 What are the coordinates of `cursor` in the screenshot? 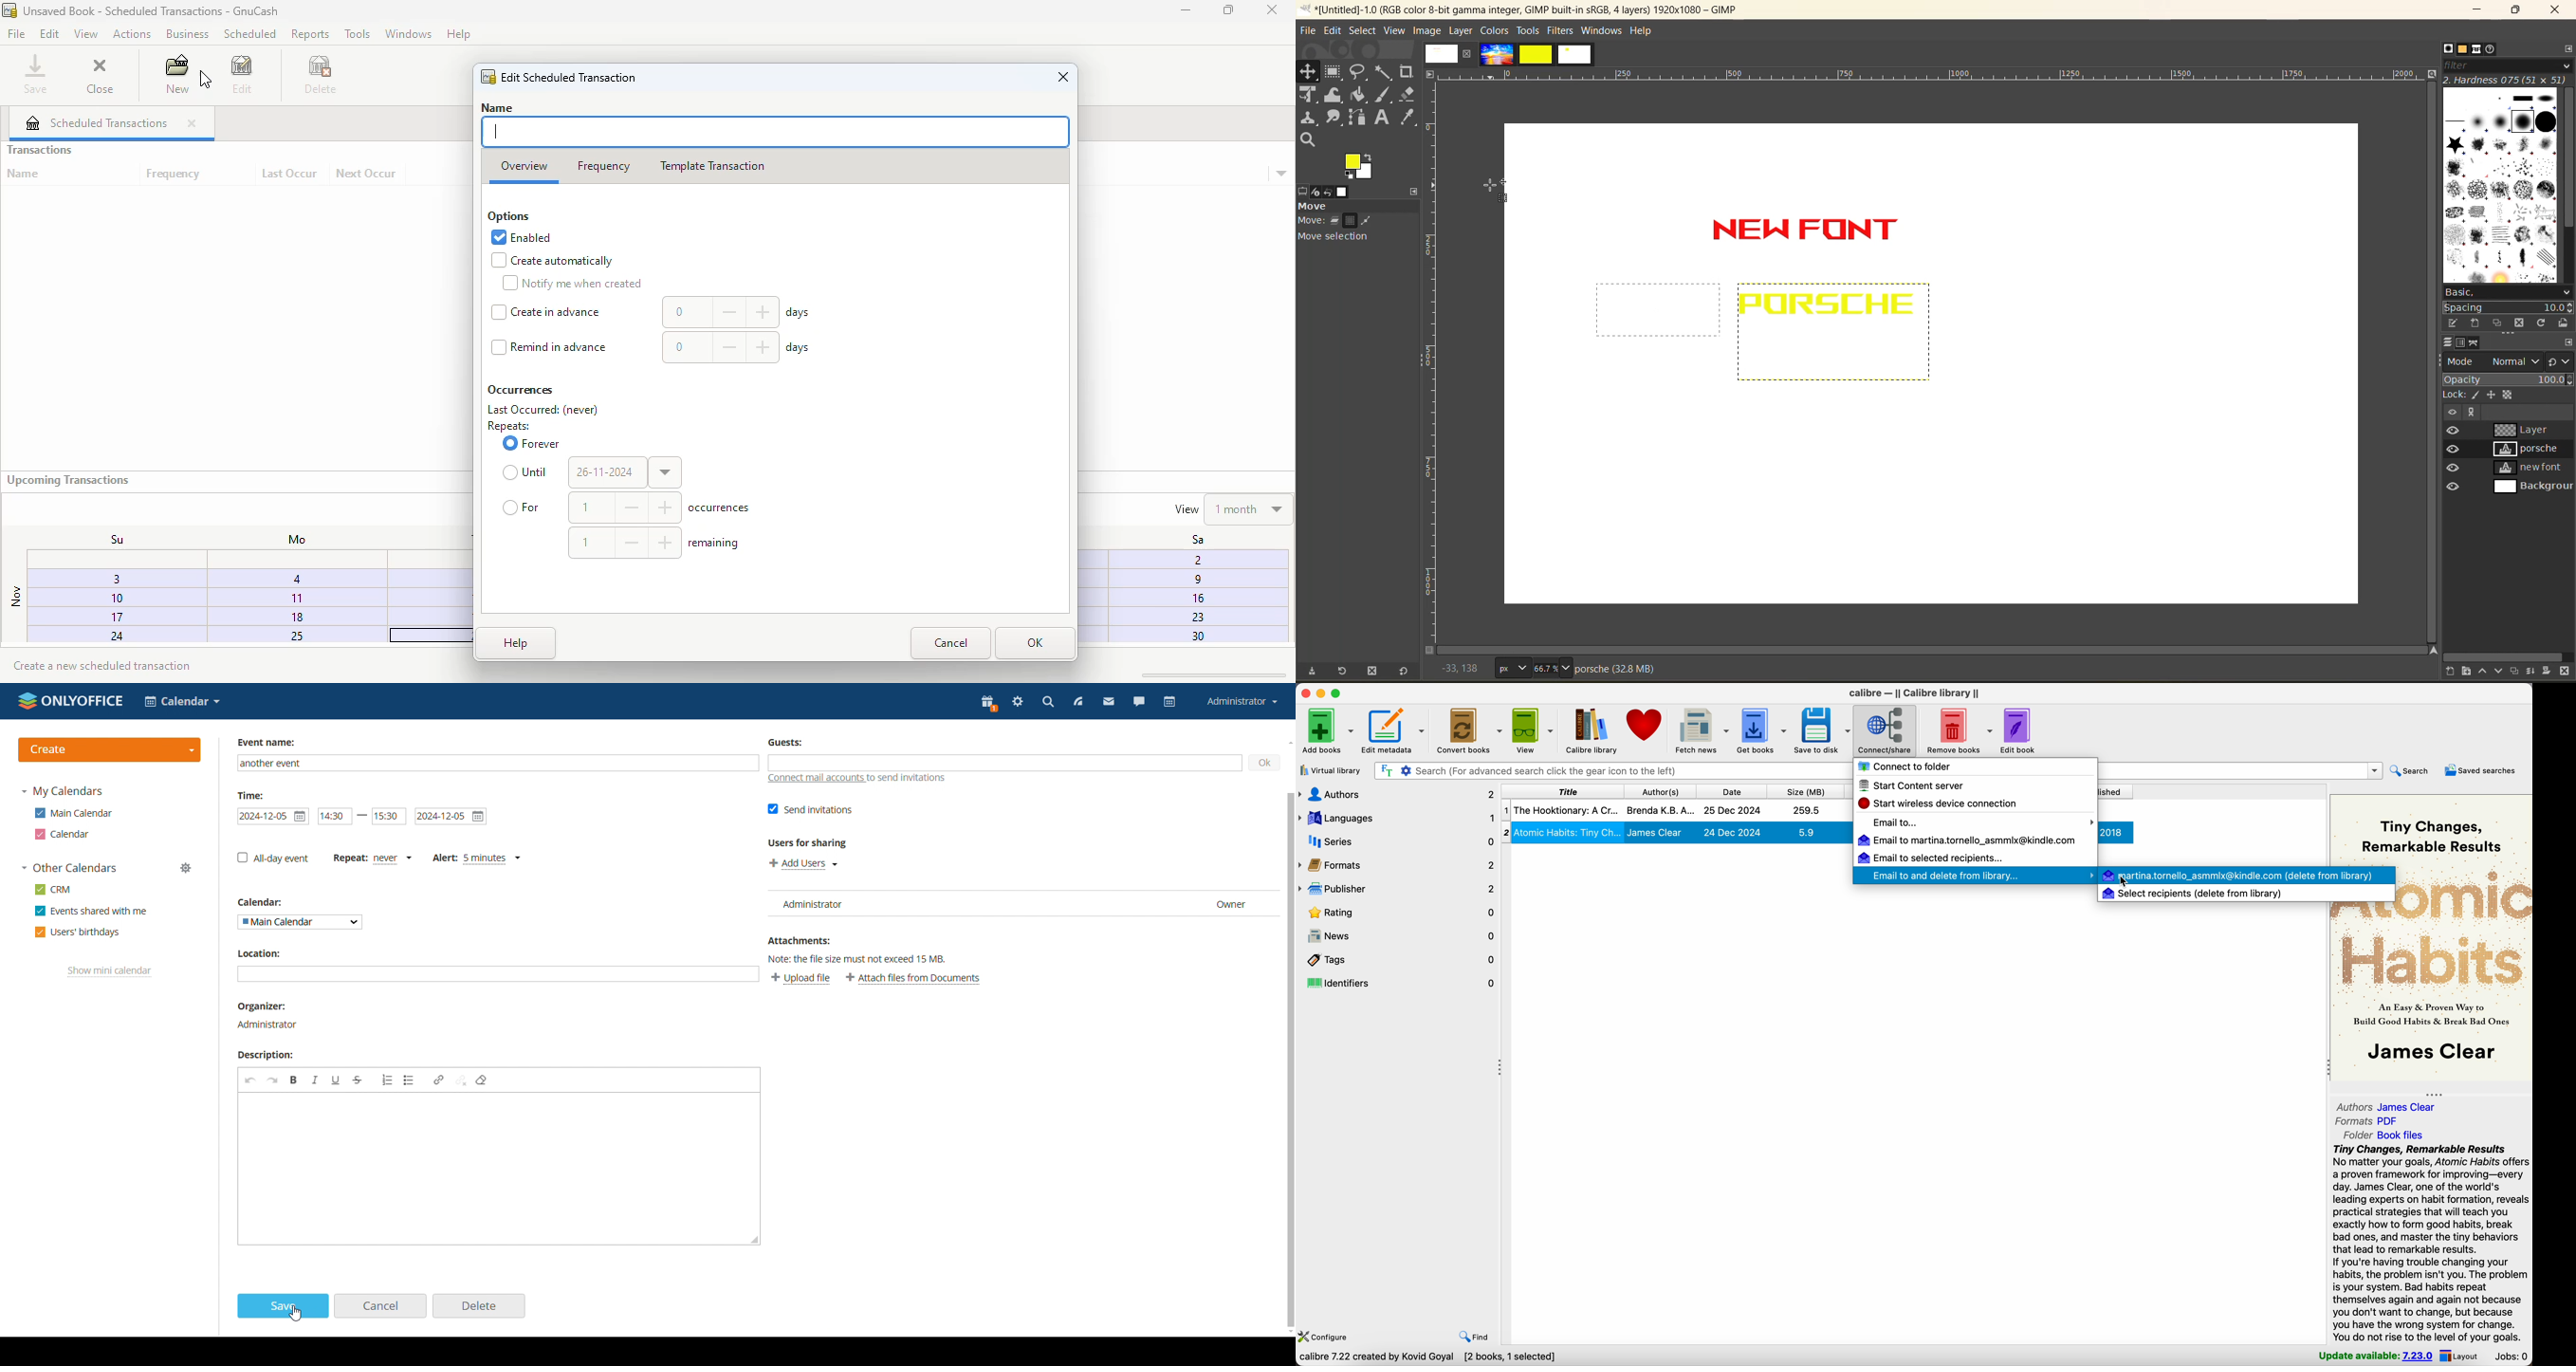 It's located at (297, 1315).